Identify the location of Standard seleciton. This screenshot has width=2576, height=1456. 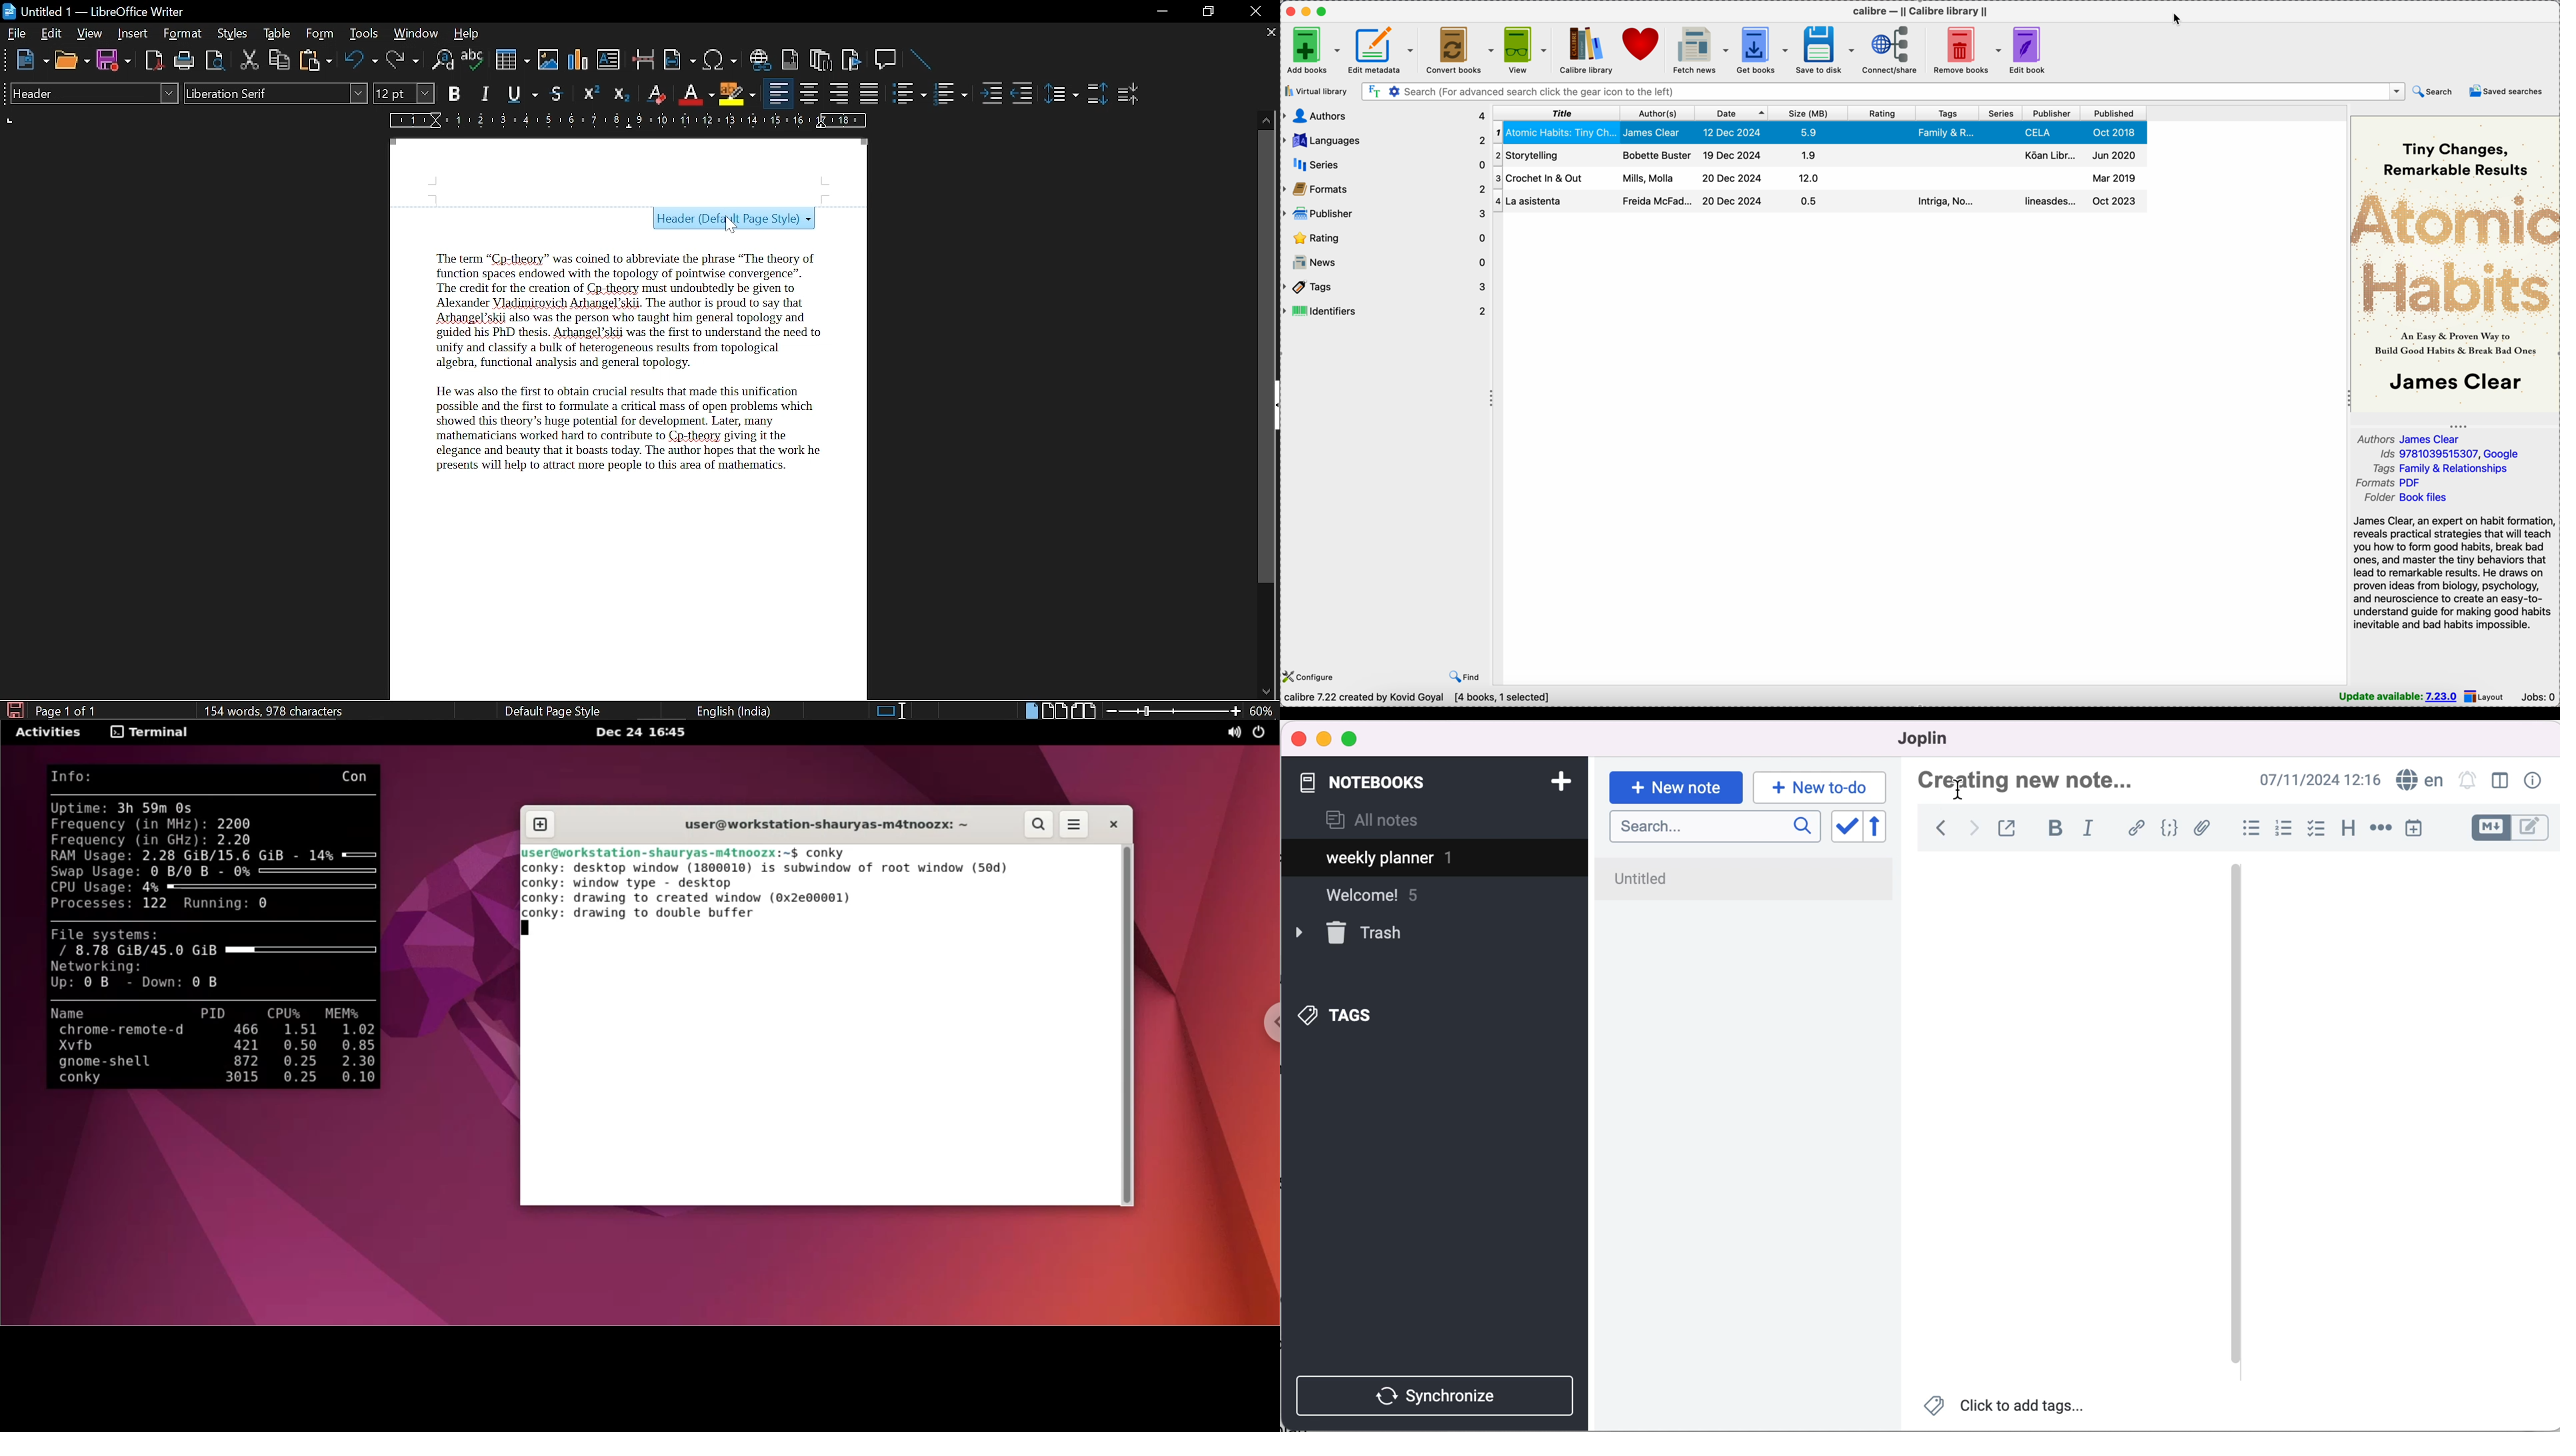
(895, 711).